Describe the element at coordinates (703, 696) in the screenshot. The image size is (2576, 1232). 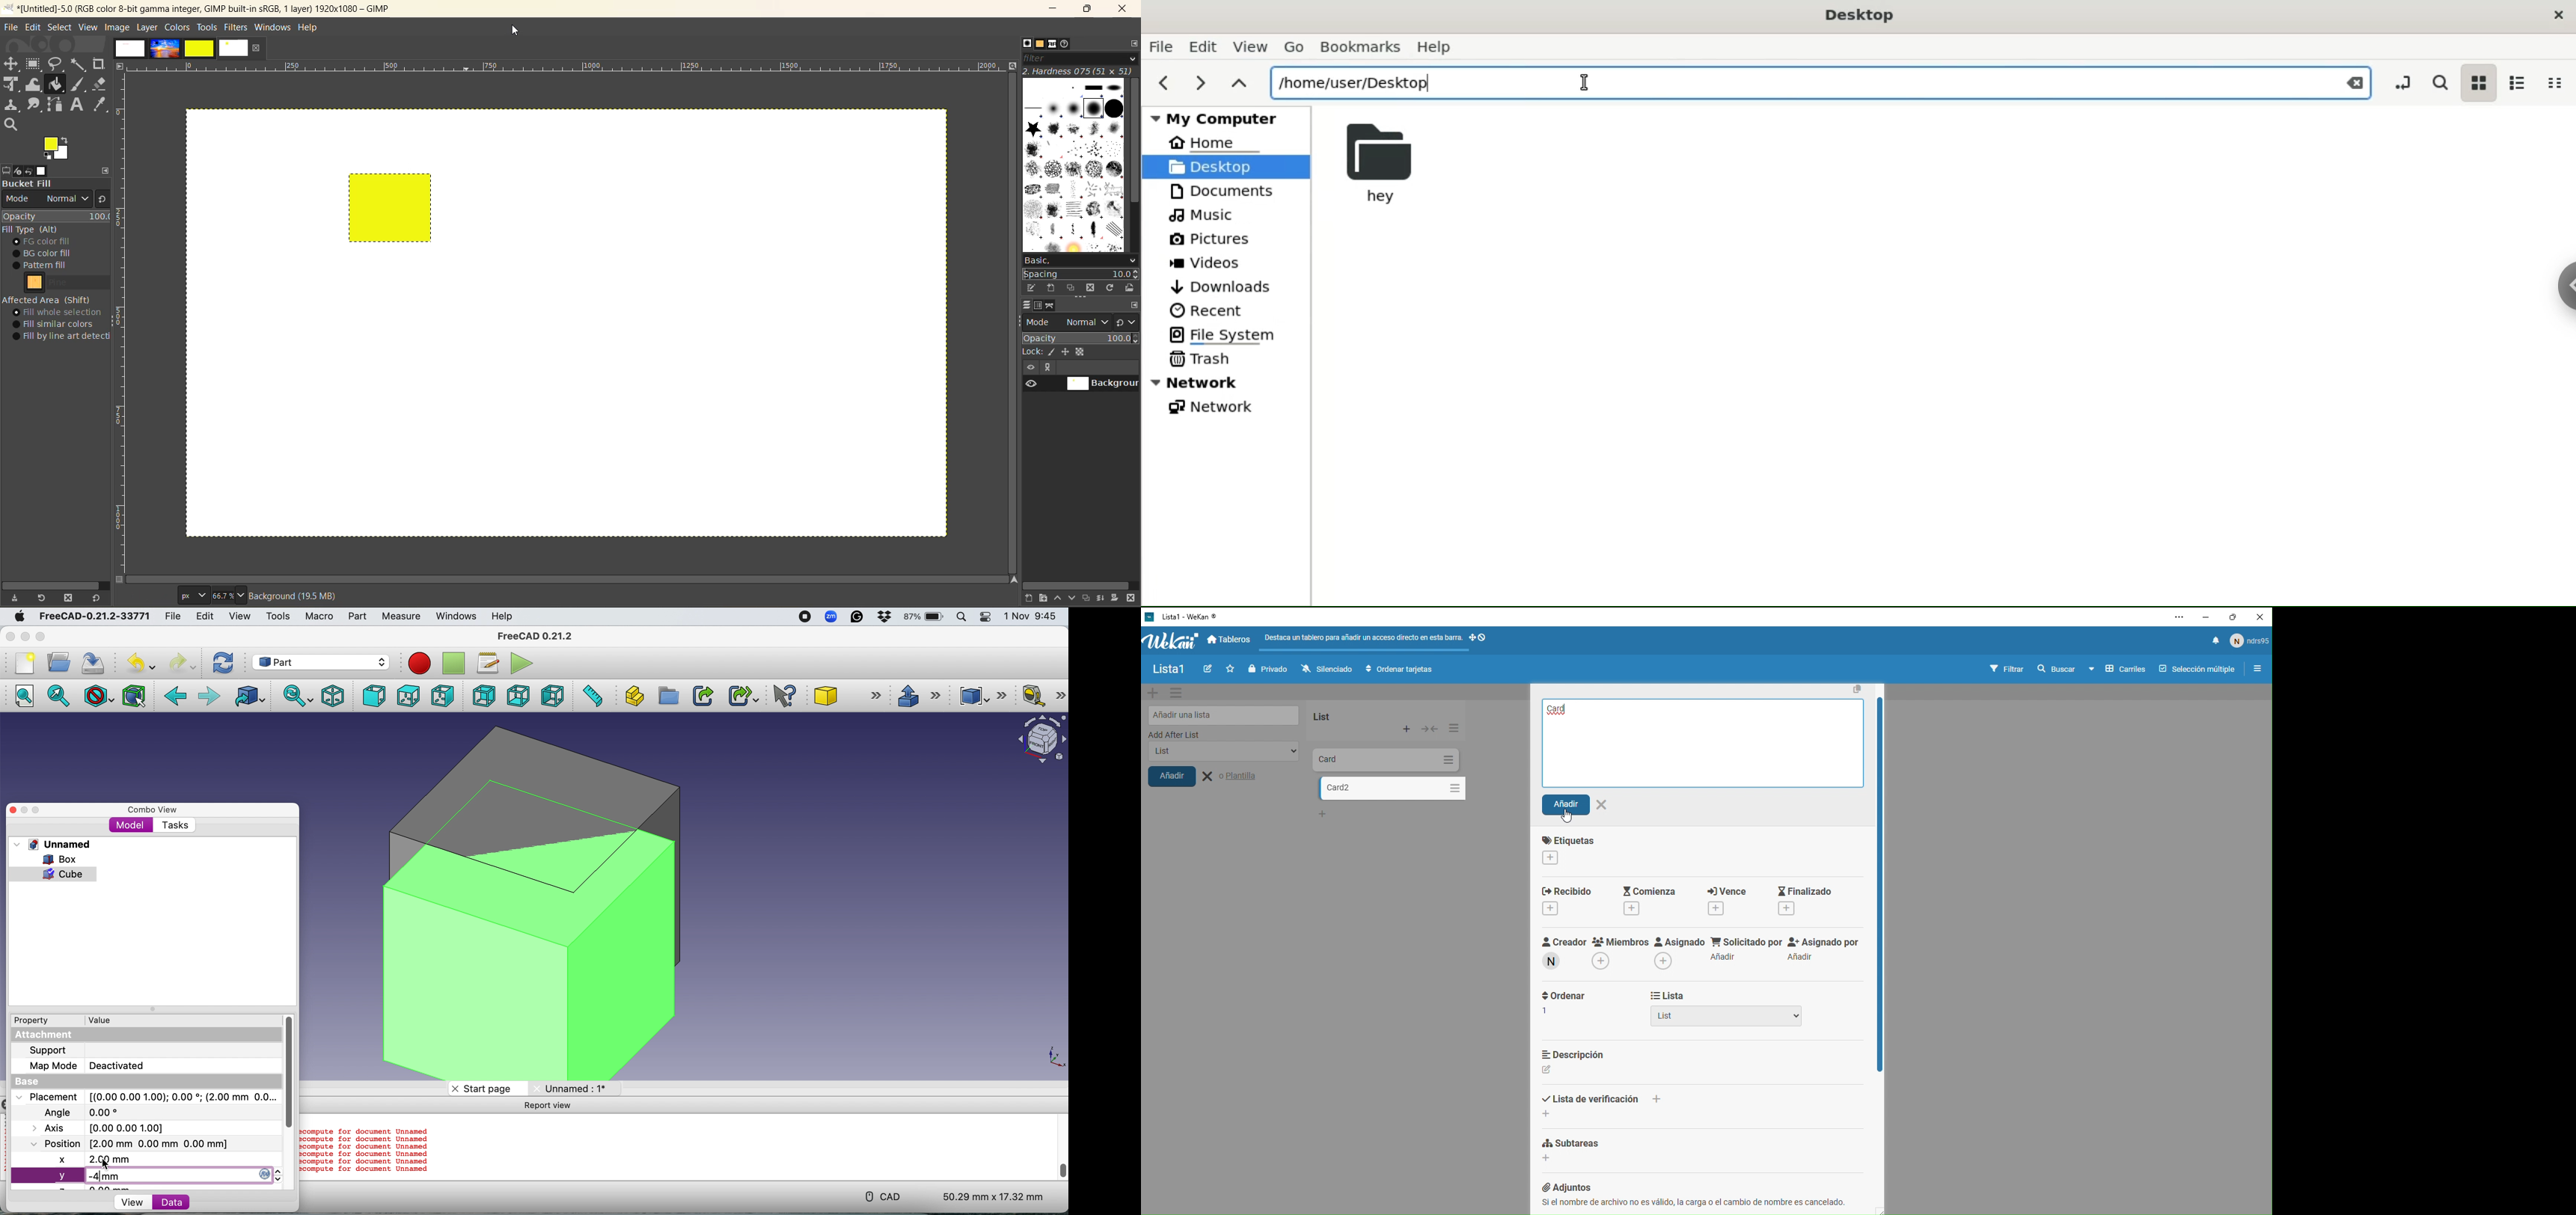
I see `Make link` at that location.